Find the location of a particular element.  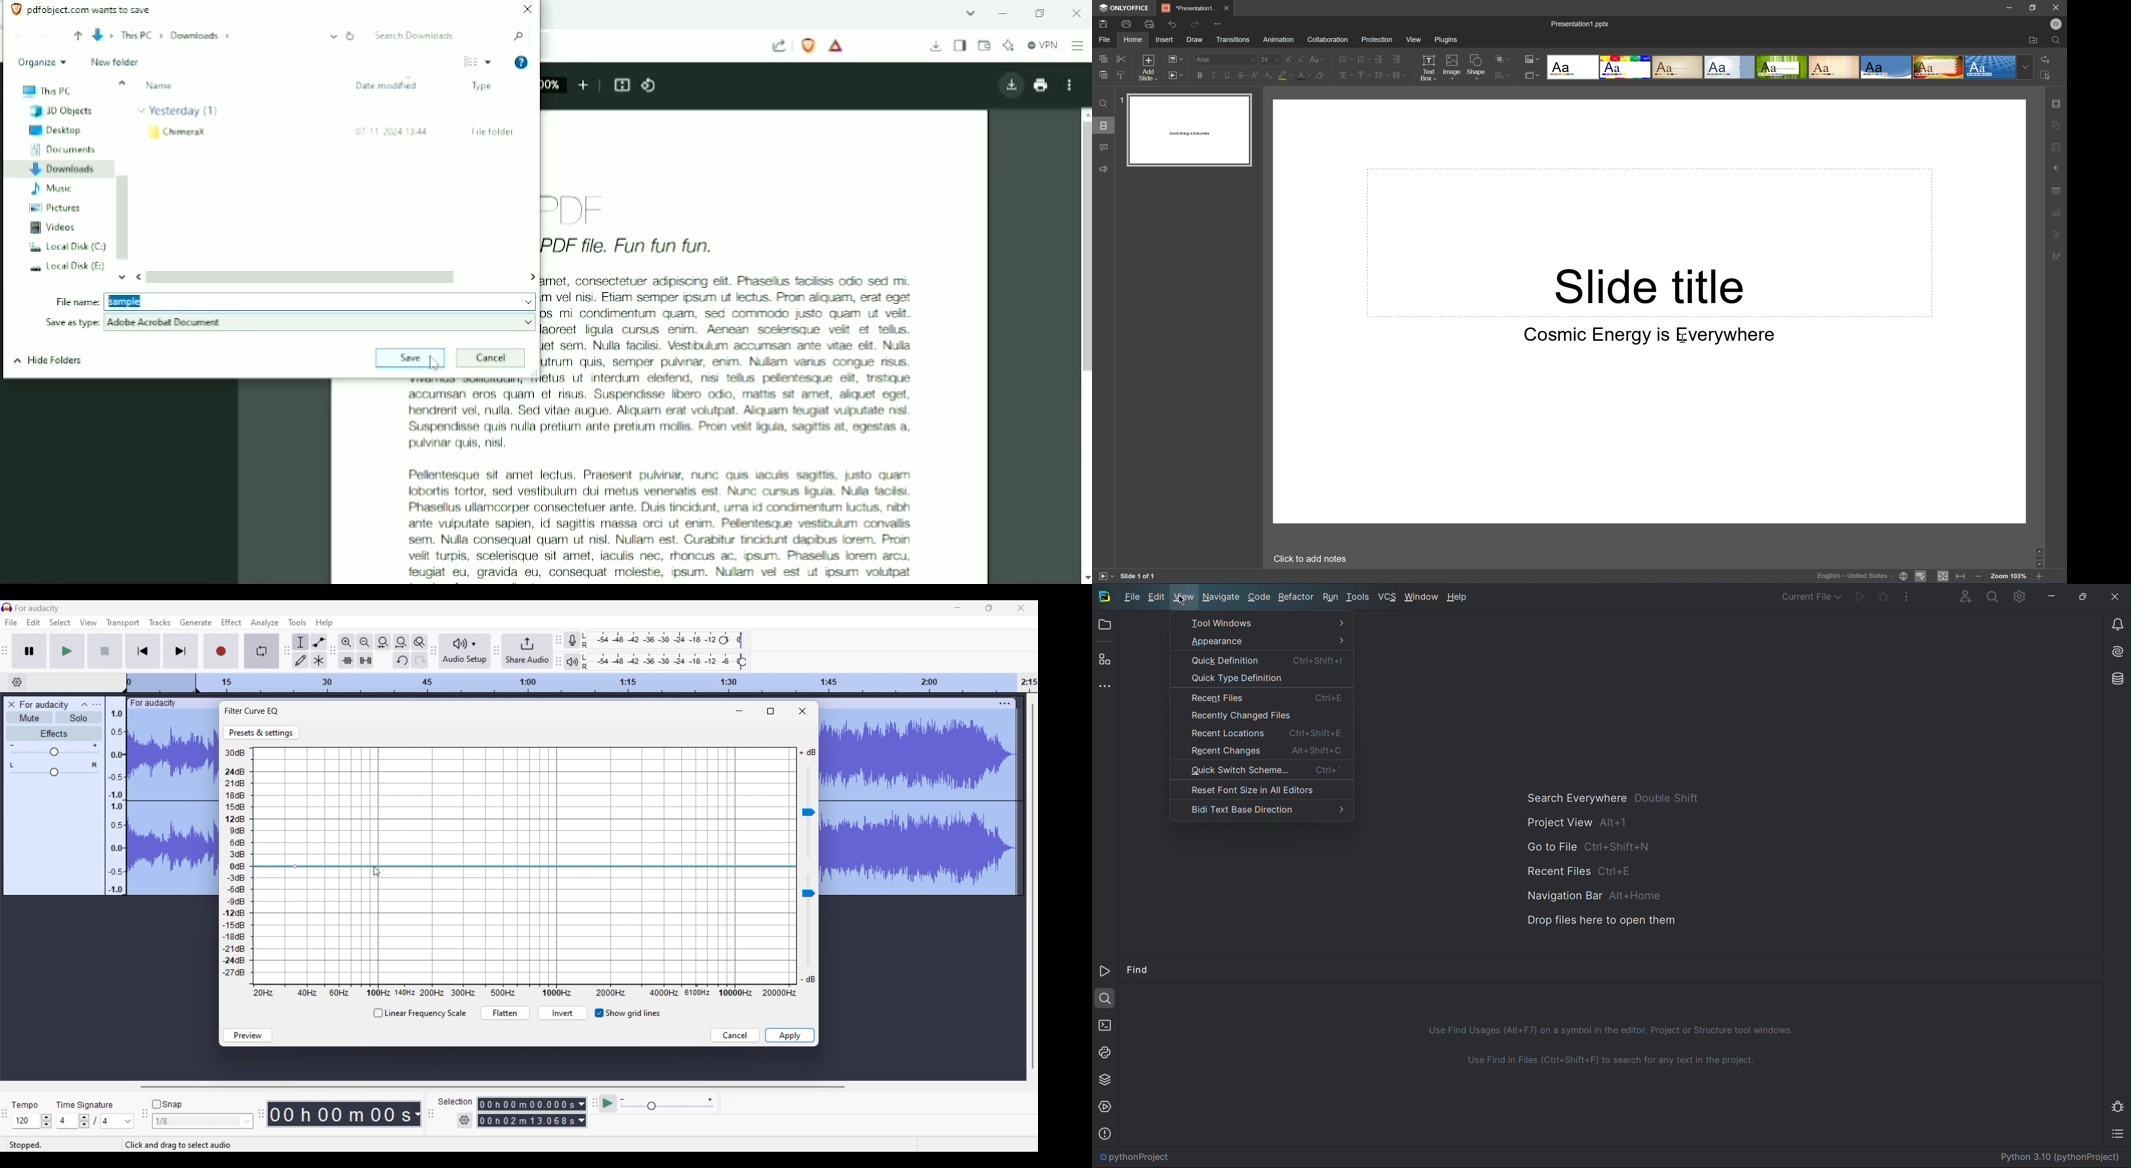

Window is located at coordinates (1421, 598).